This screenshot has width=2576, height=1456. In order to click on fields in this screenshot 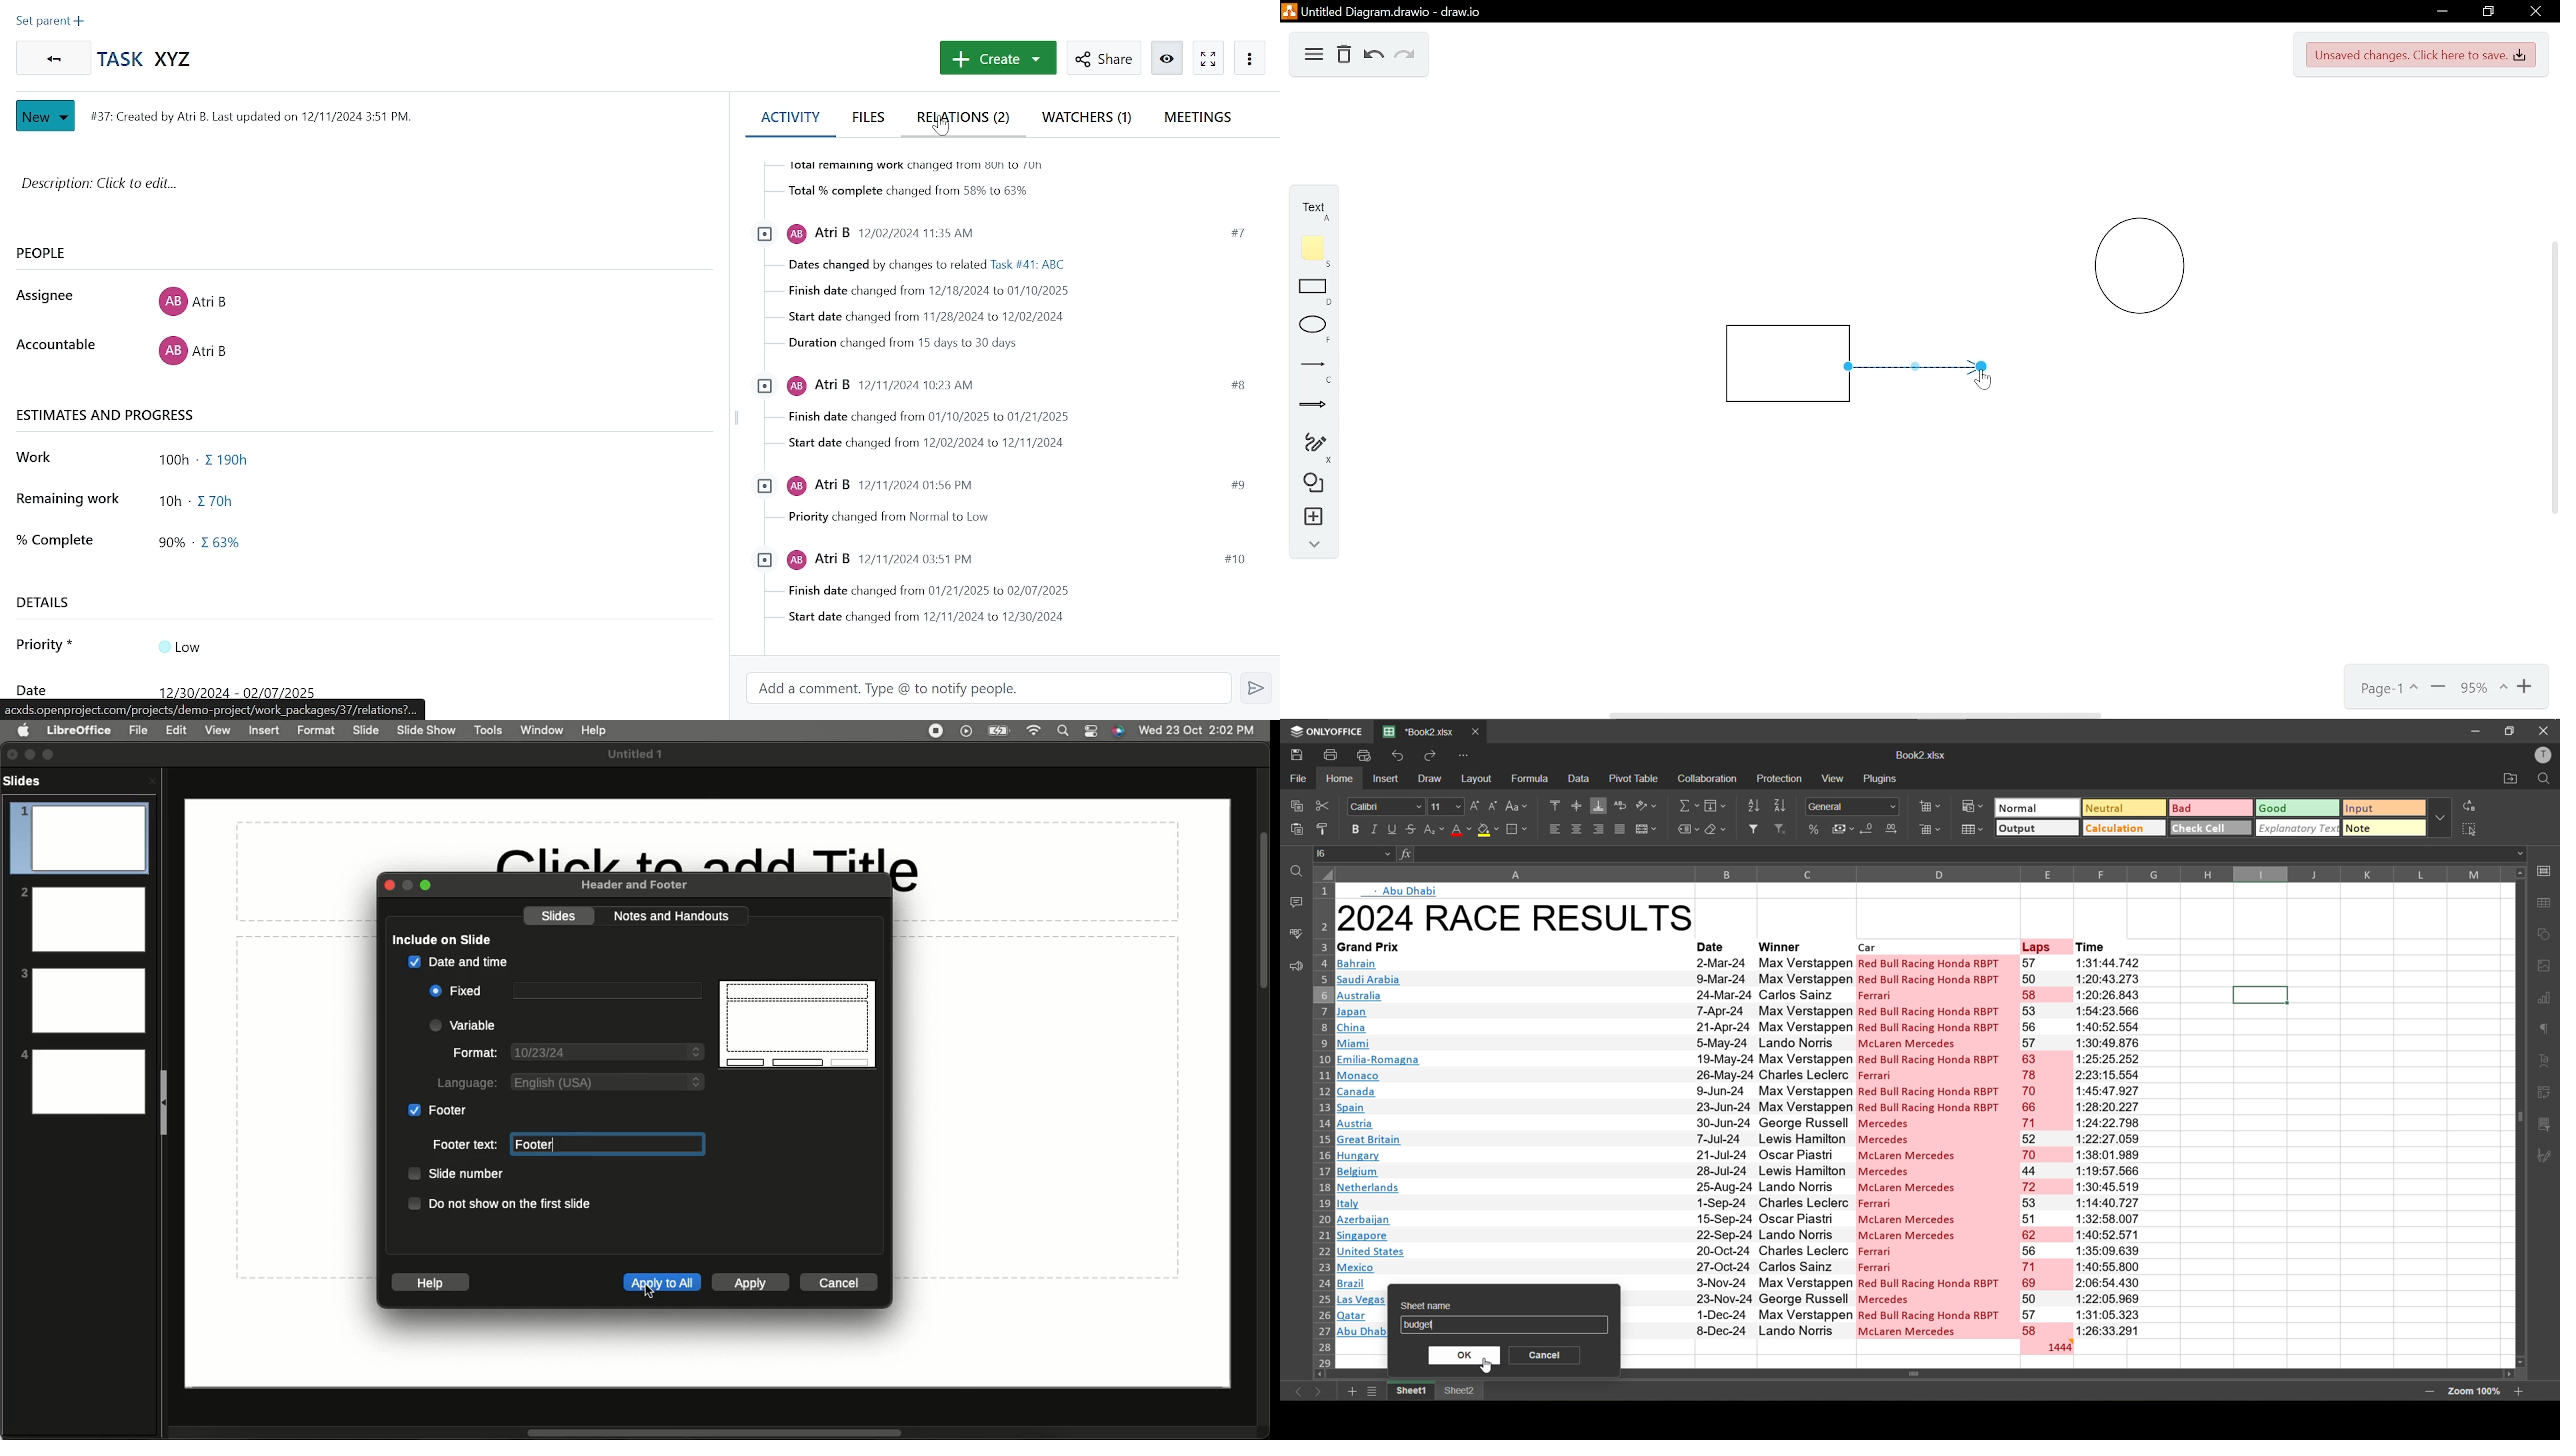, I will do `click(1719, 805)`.